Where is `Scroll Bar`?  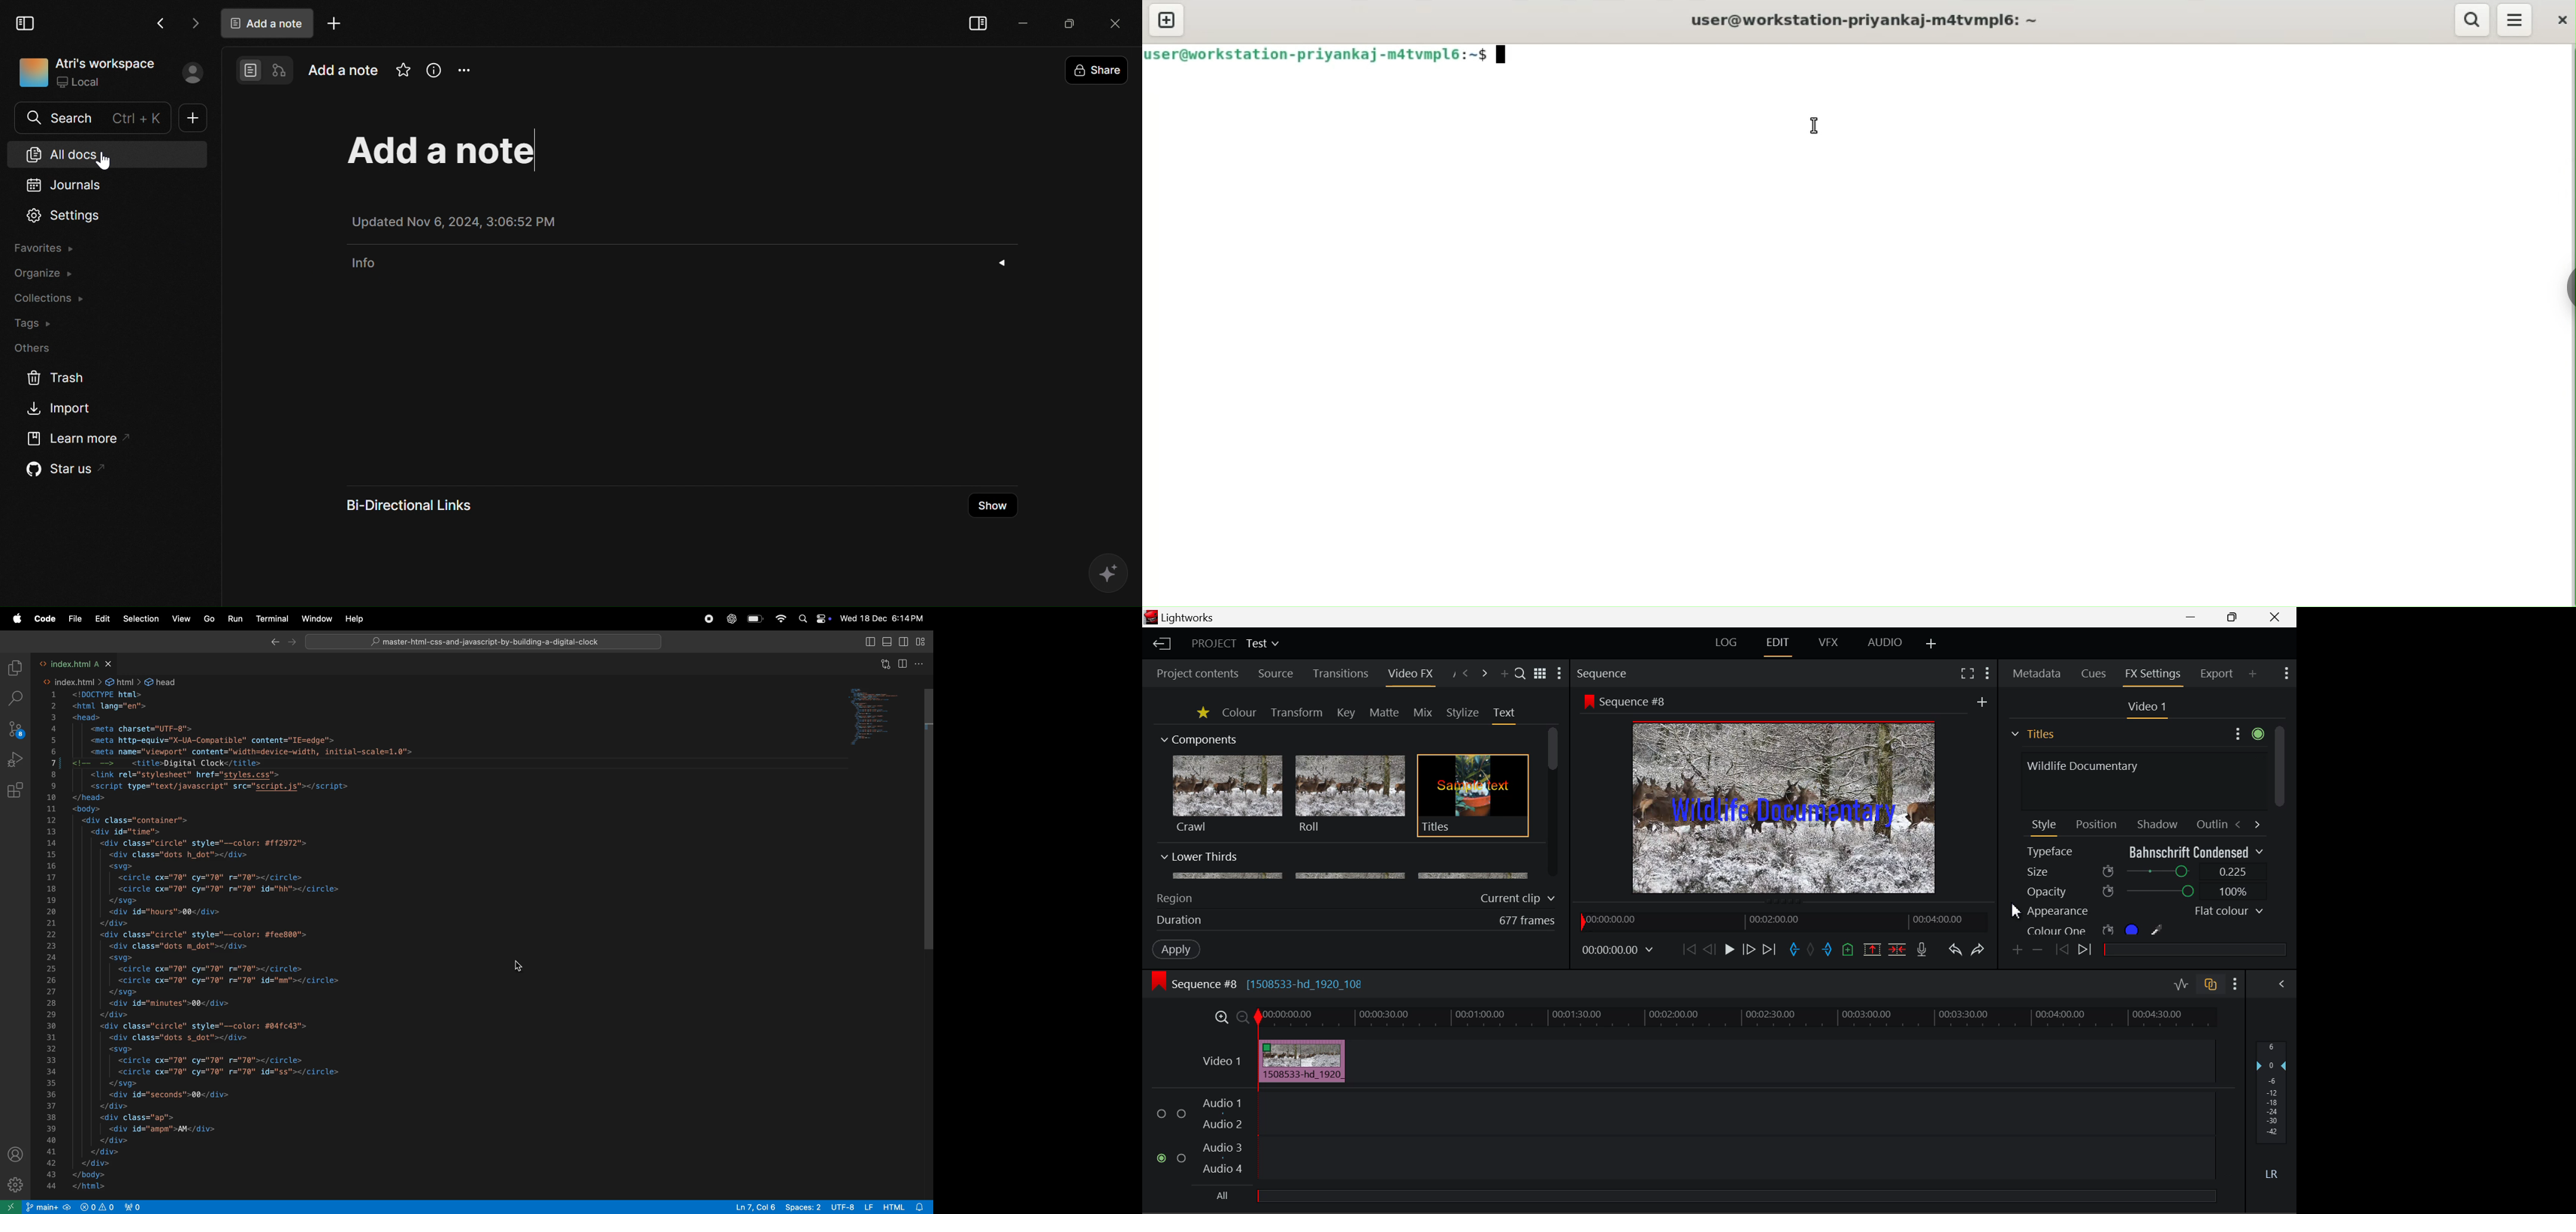 Scroll Bar is located at coordinates (2279, 831).